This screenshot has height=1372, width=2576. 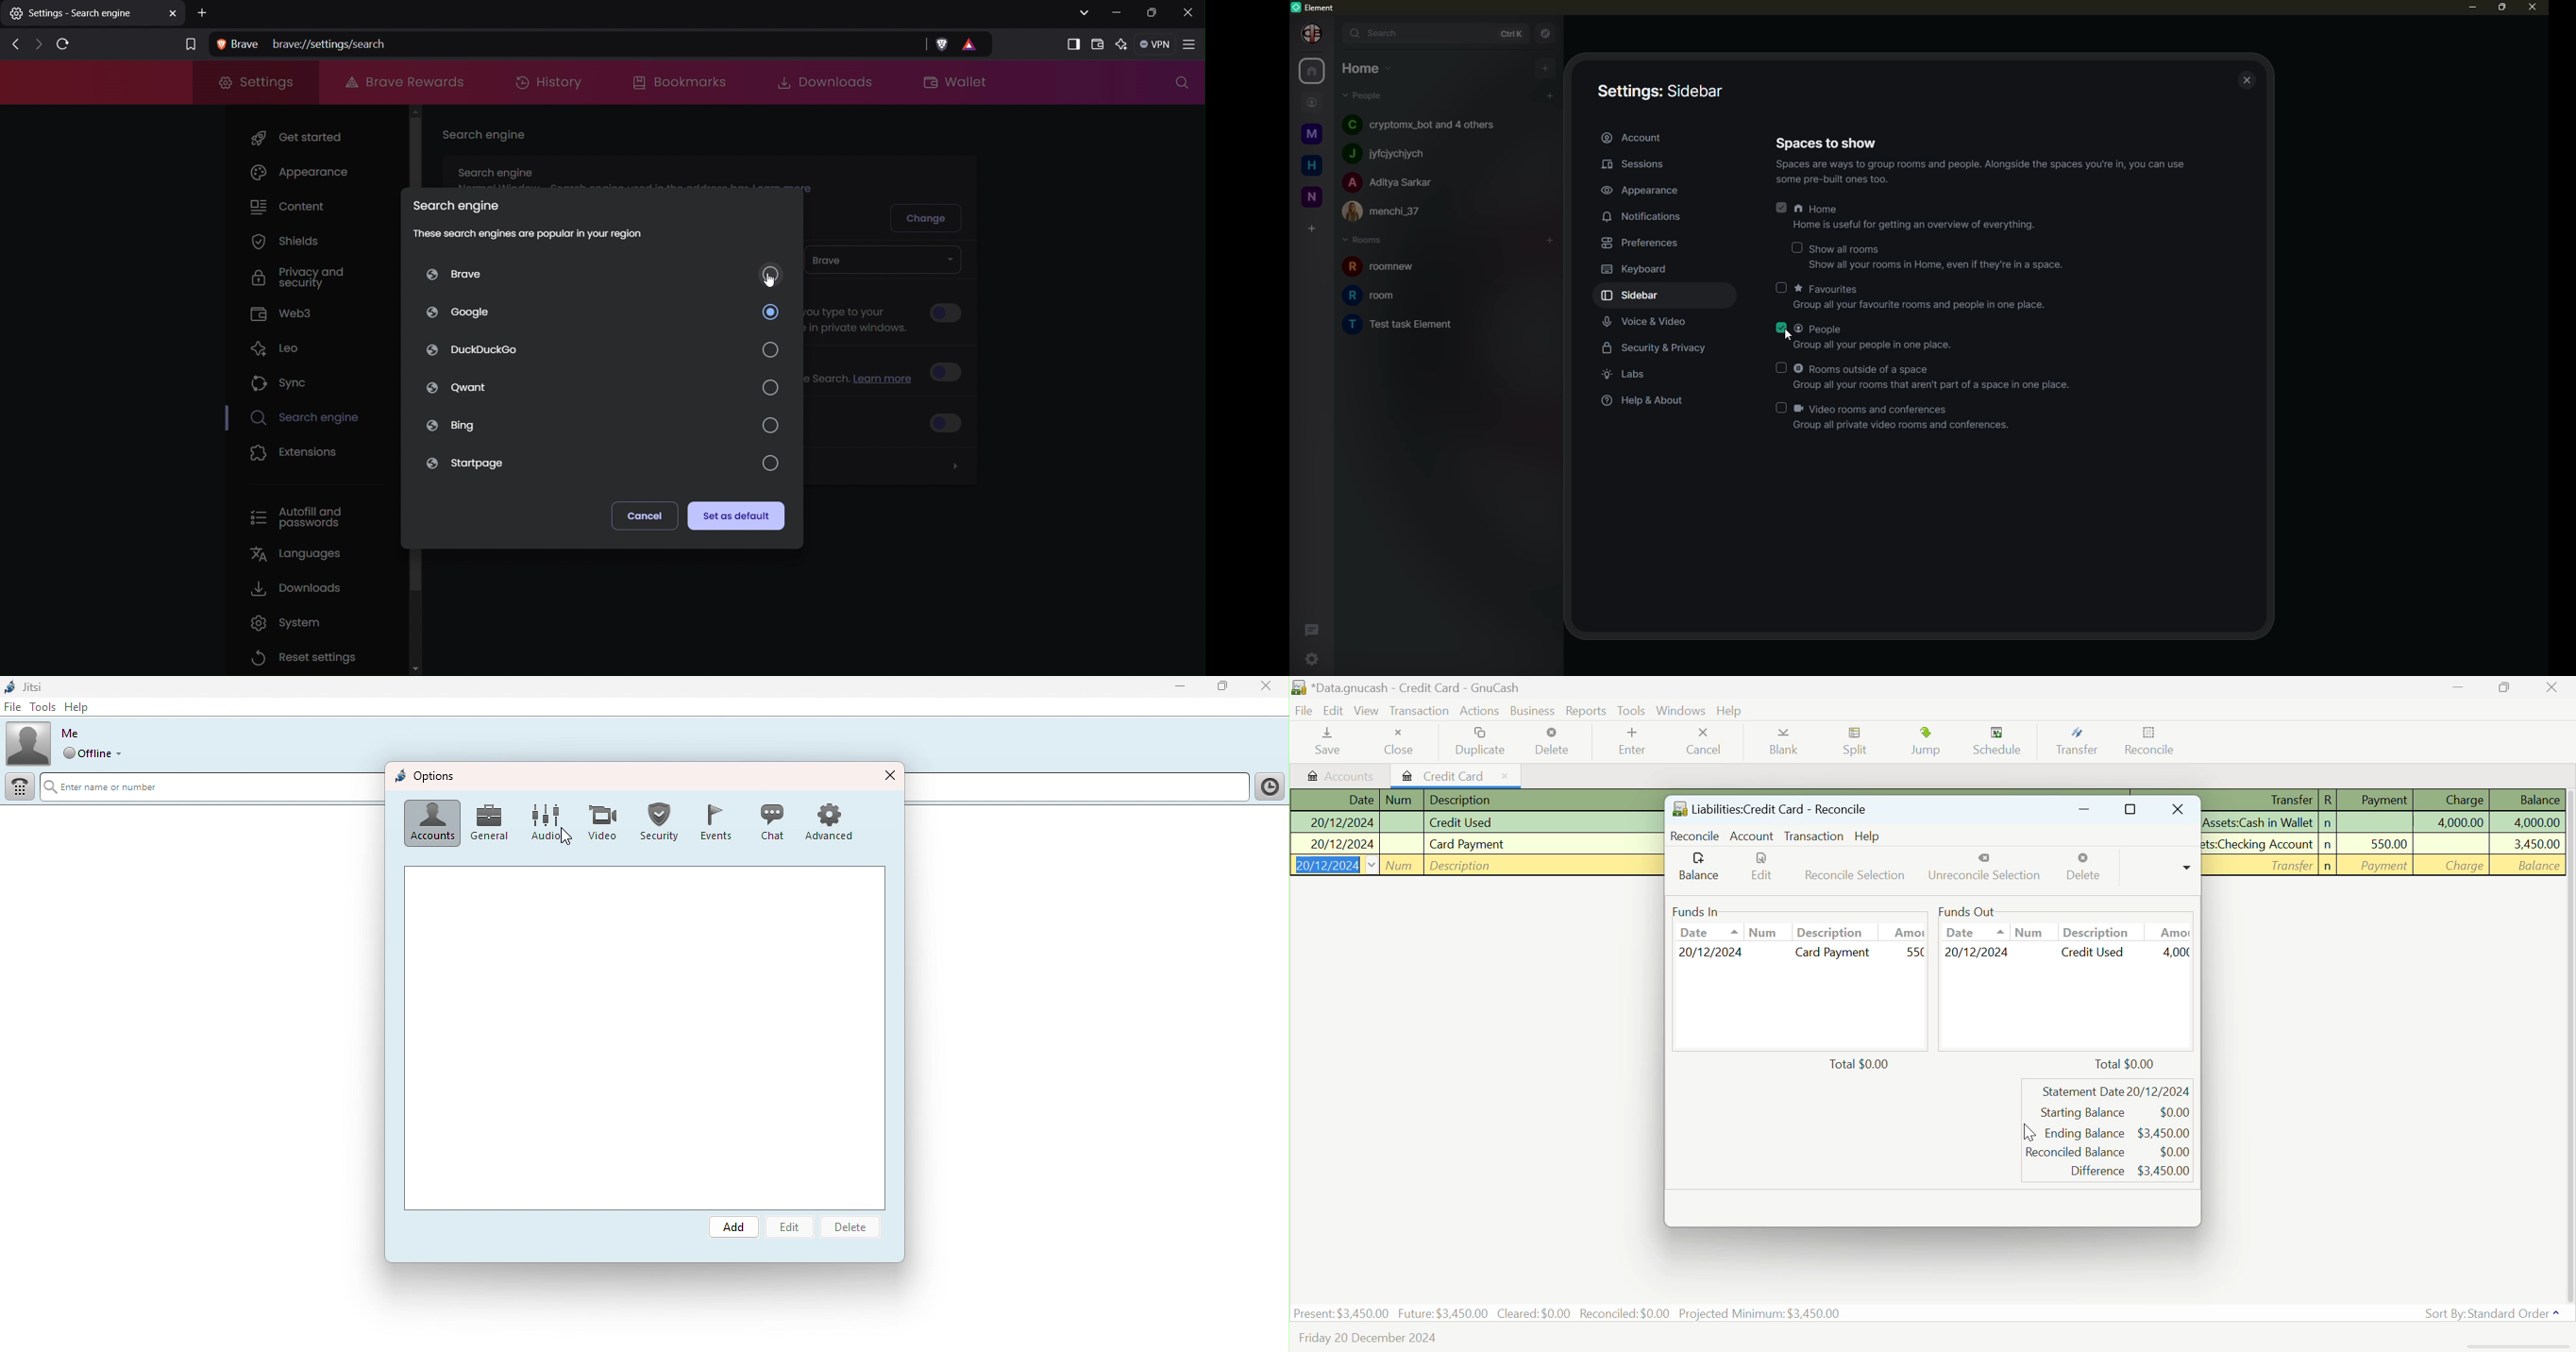 I want to click on Wallet, so click(x=963, y=84).